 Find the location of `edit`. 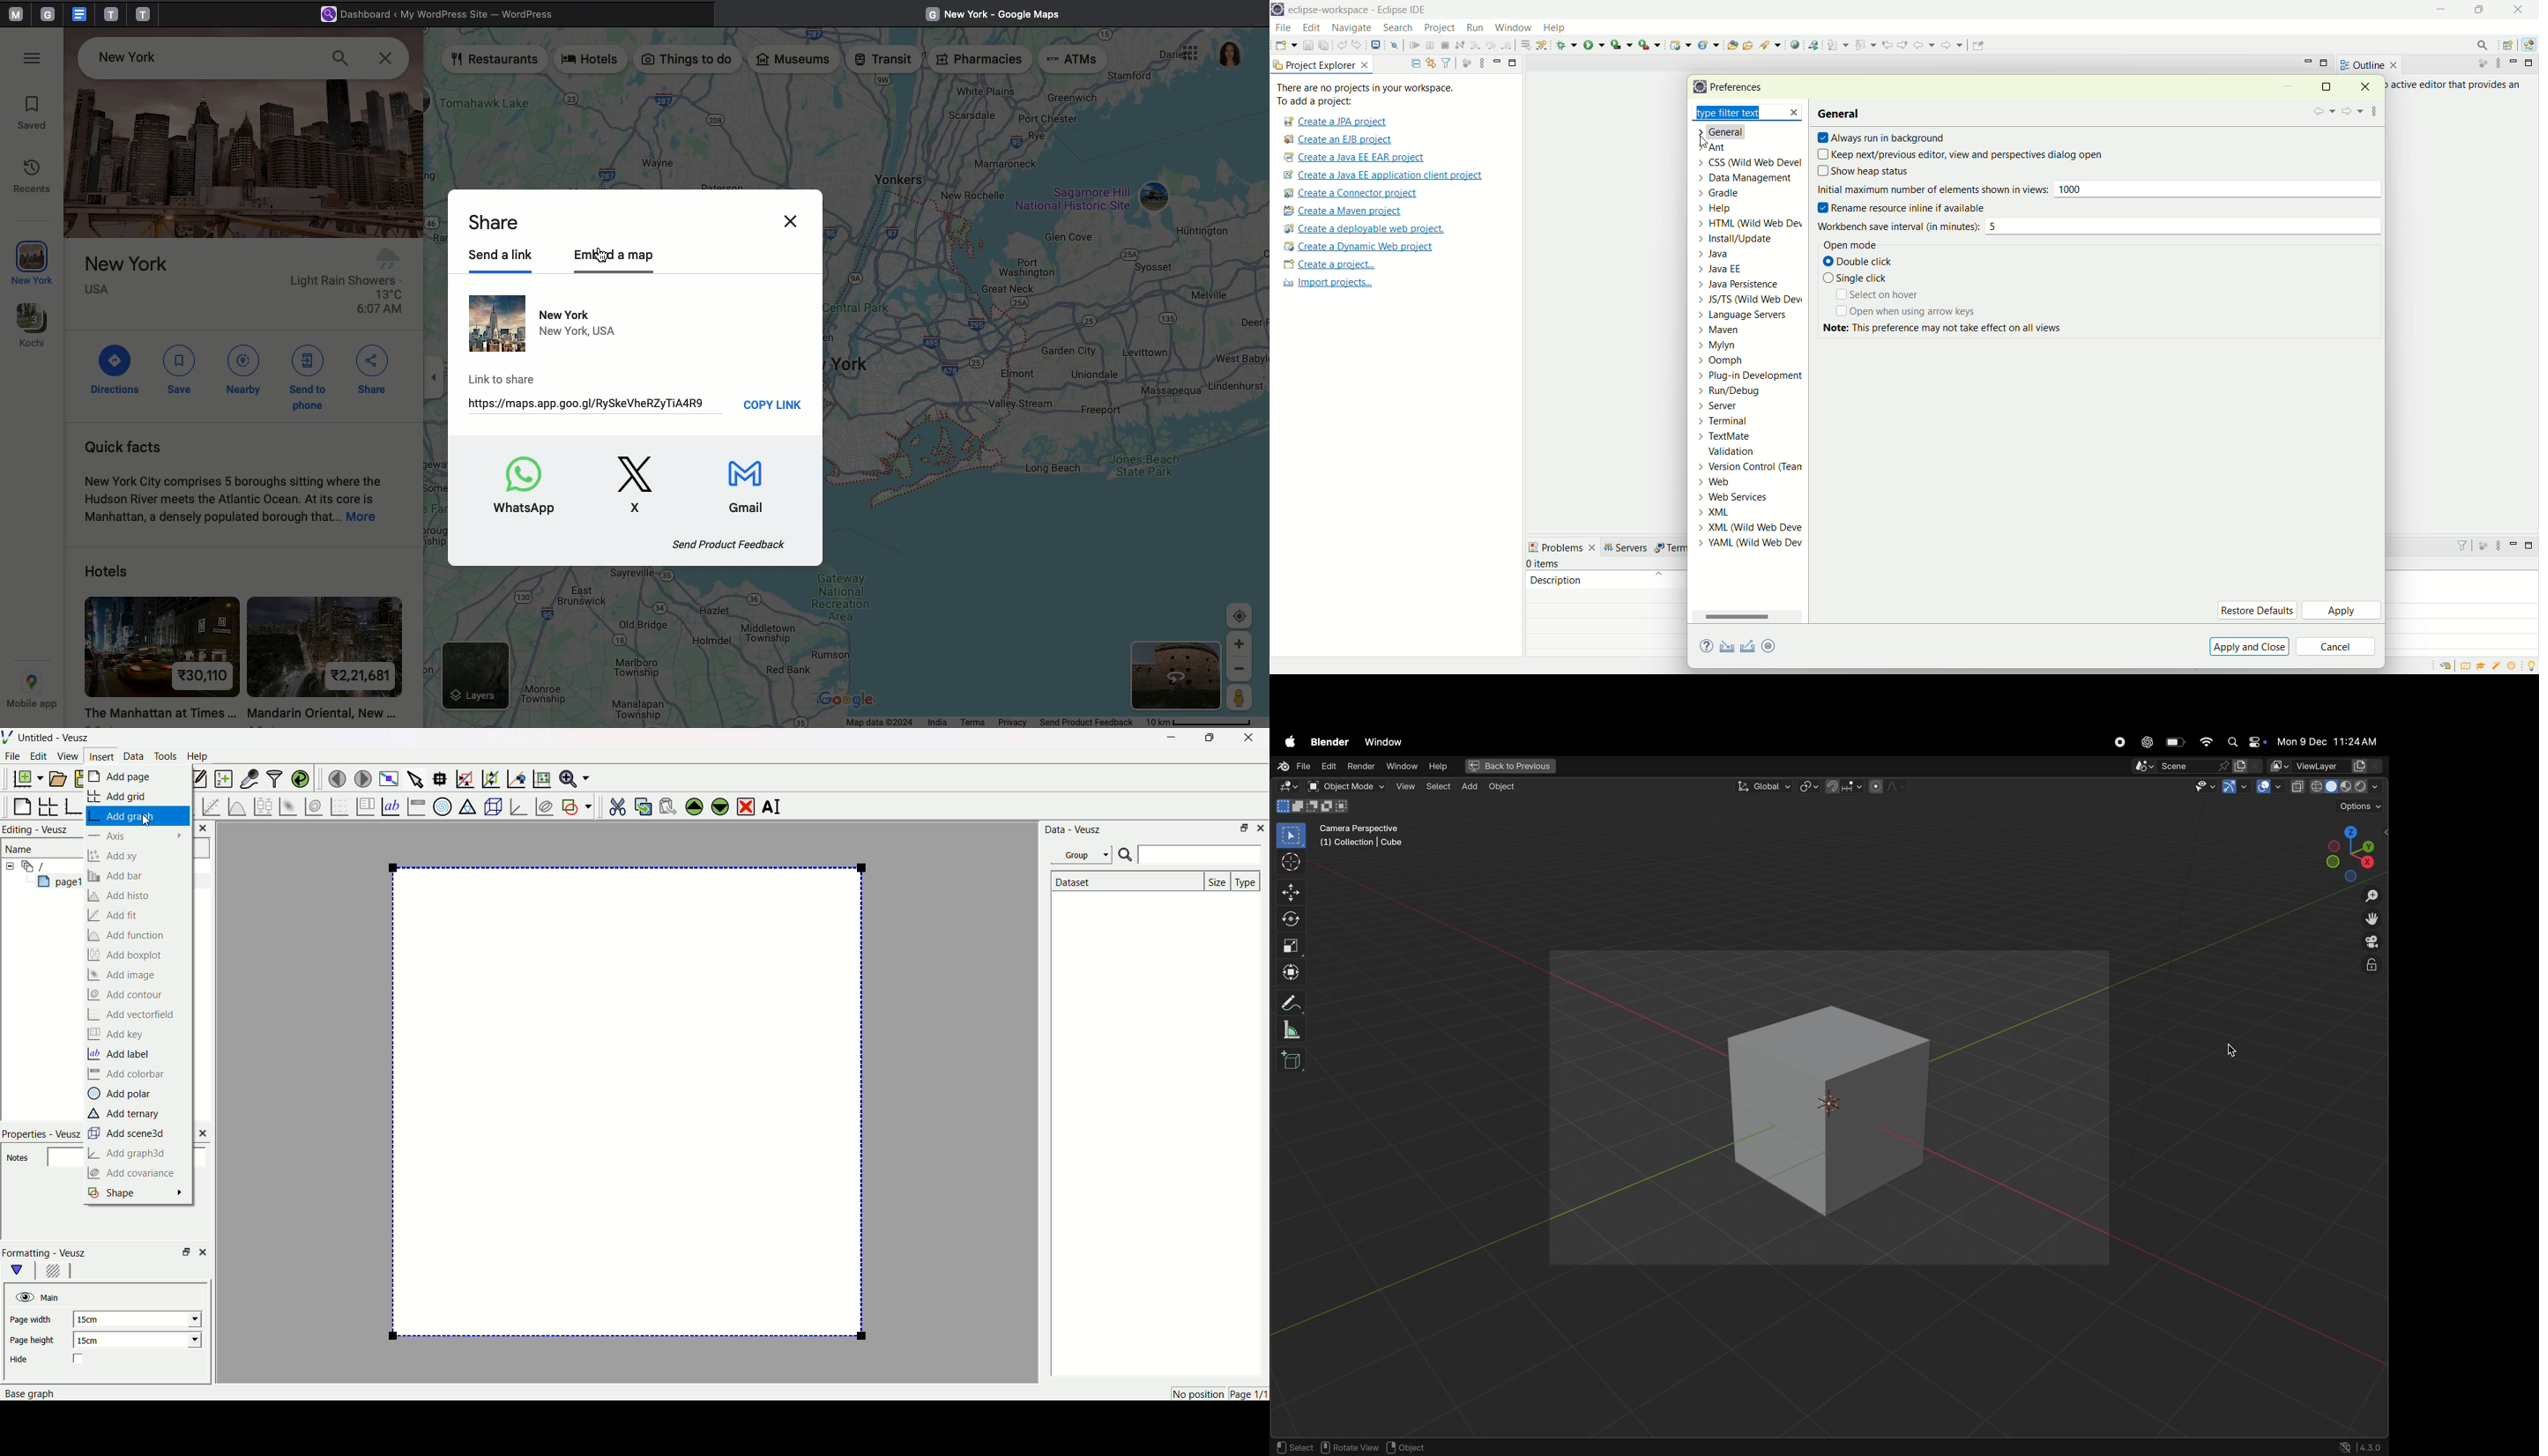

edit is located at coordinates (1327, 765).